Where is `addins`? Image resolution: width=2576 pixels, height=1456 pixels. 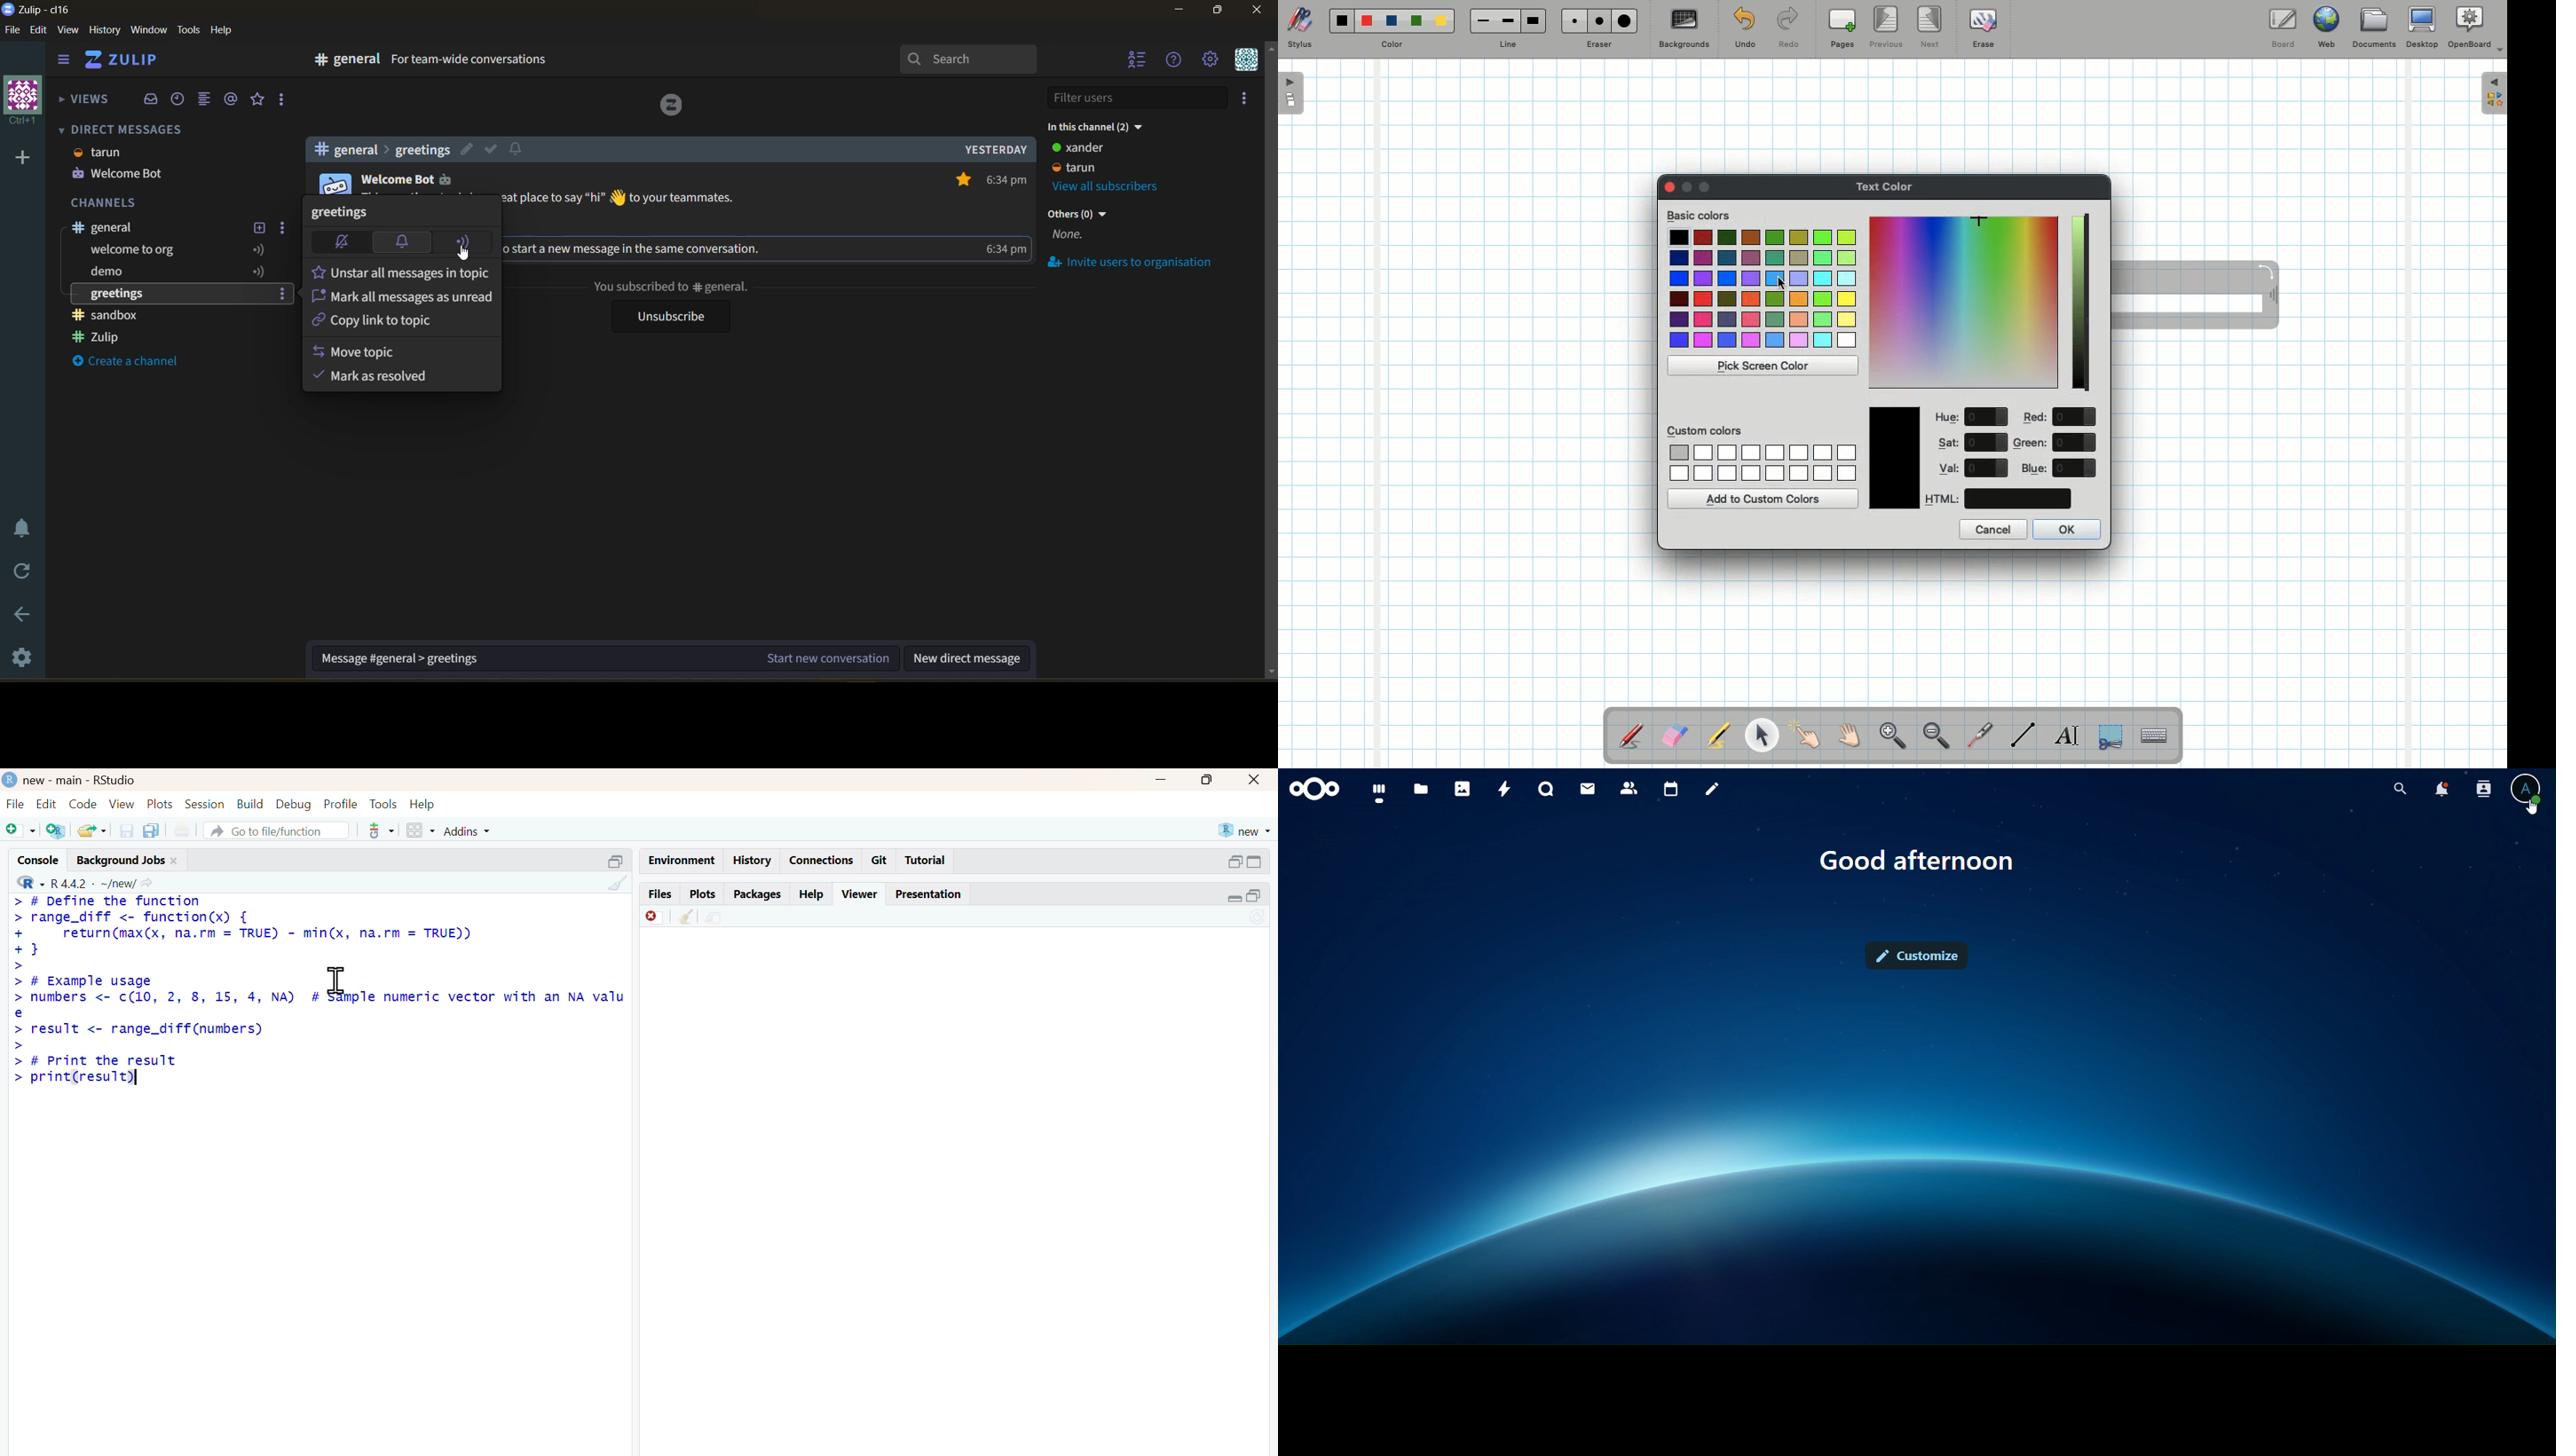
addins is located at coordinates (469, 832).